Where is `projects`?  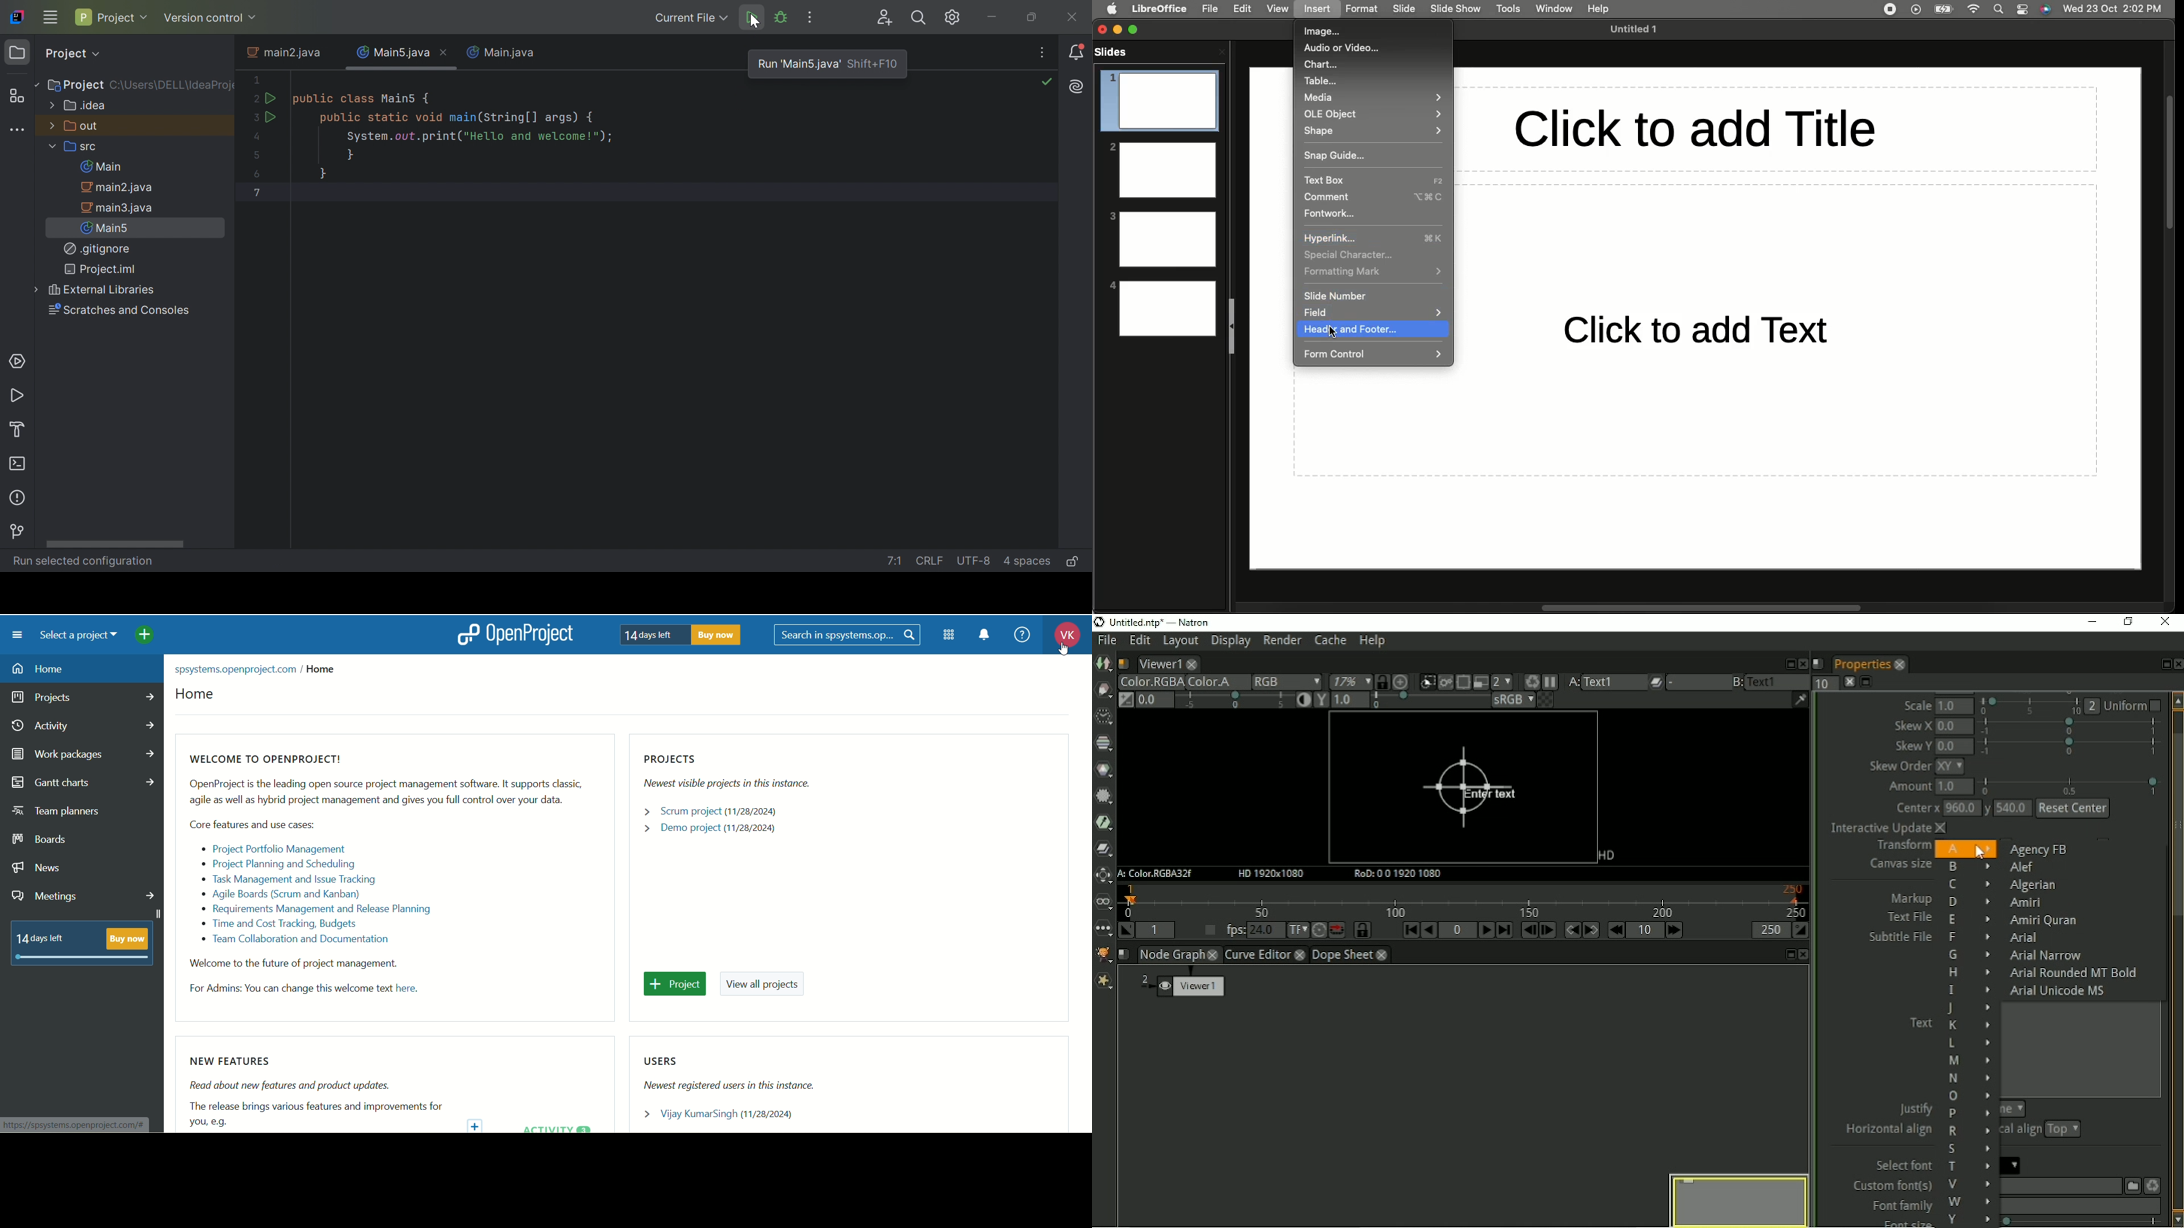
projects is located at coordinates (82, 699).